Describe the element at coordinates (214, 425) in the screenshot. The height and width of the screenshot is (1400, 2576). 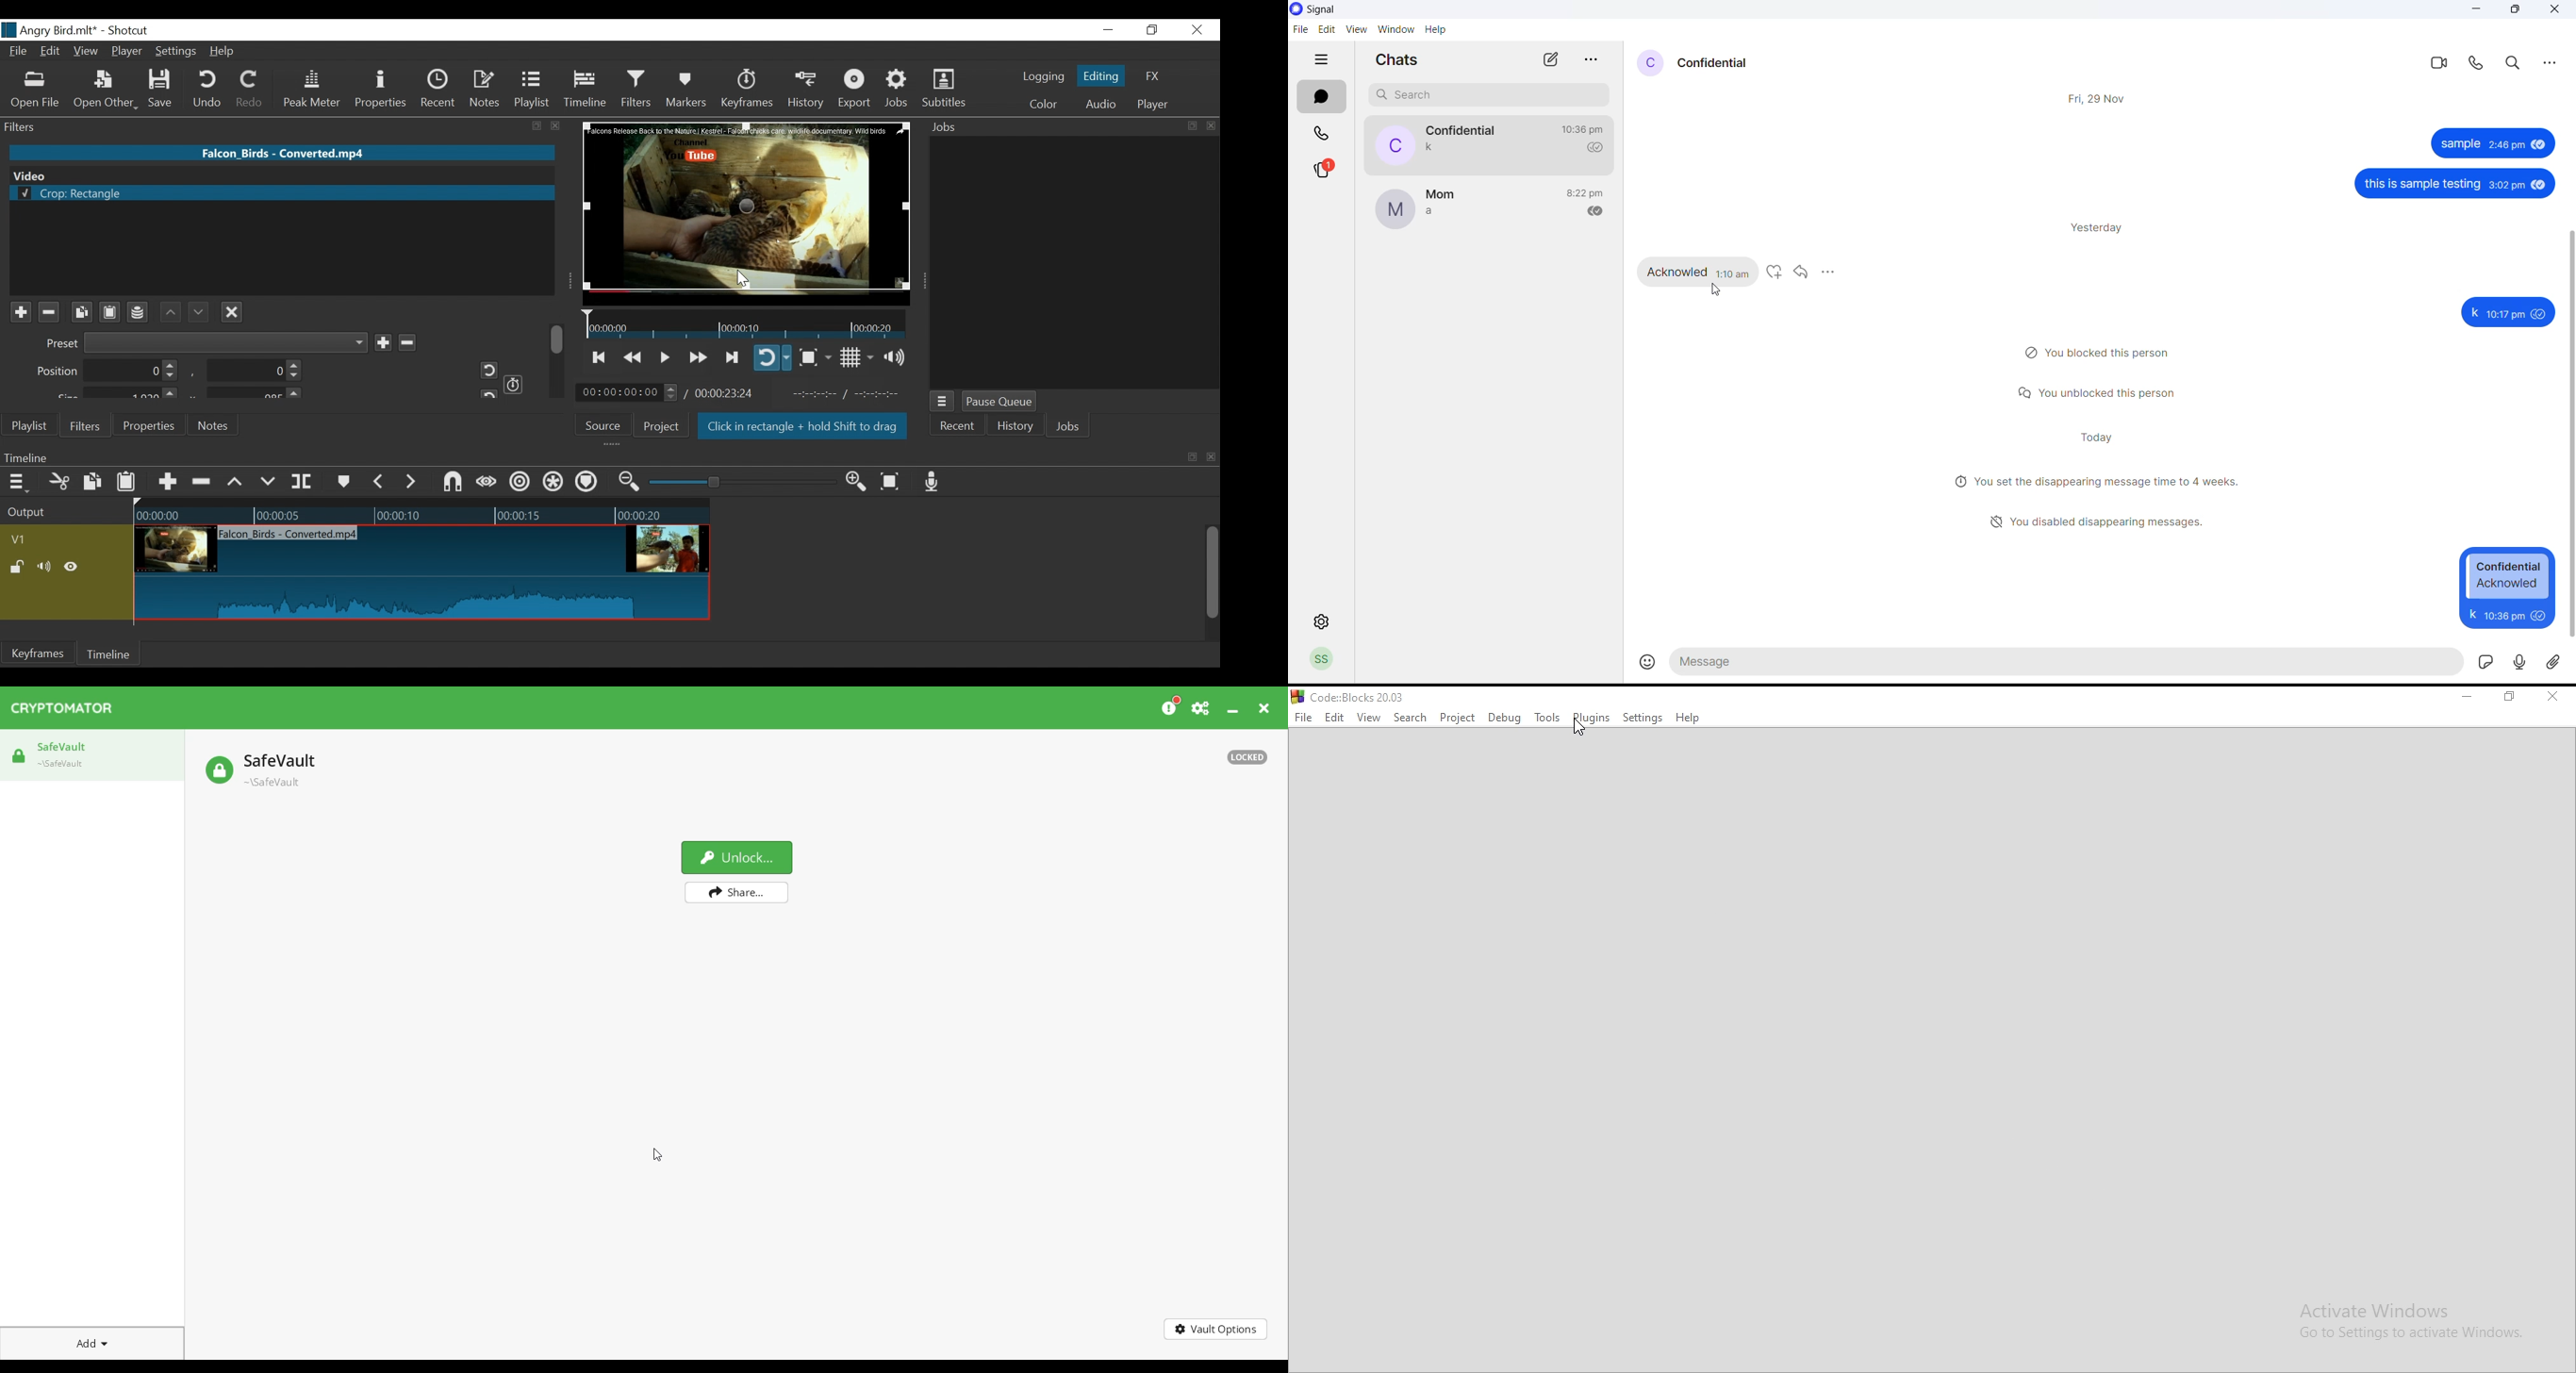
I see `Notes` at that location.